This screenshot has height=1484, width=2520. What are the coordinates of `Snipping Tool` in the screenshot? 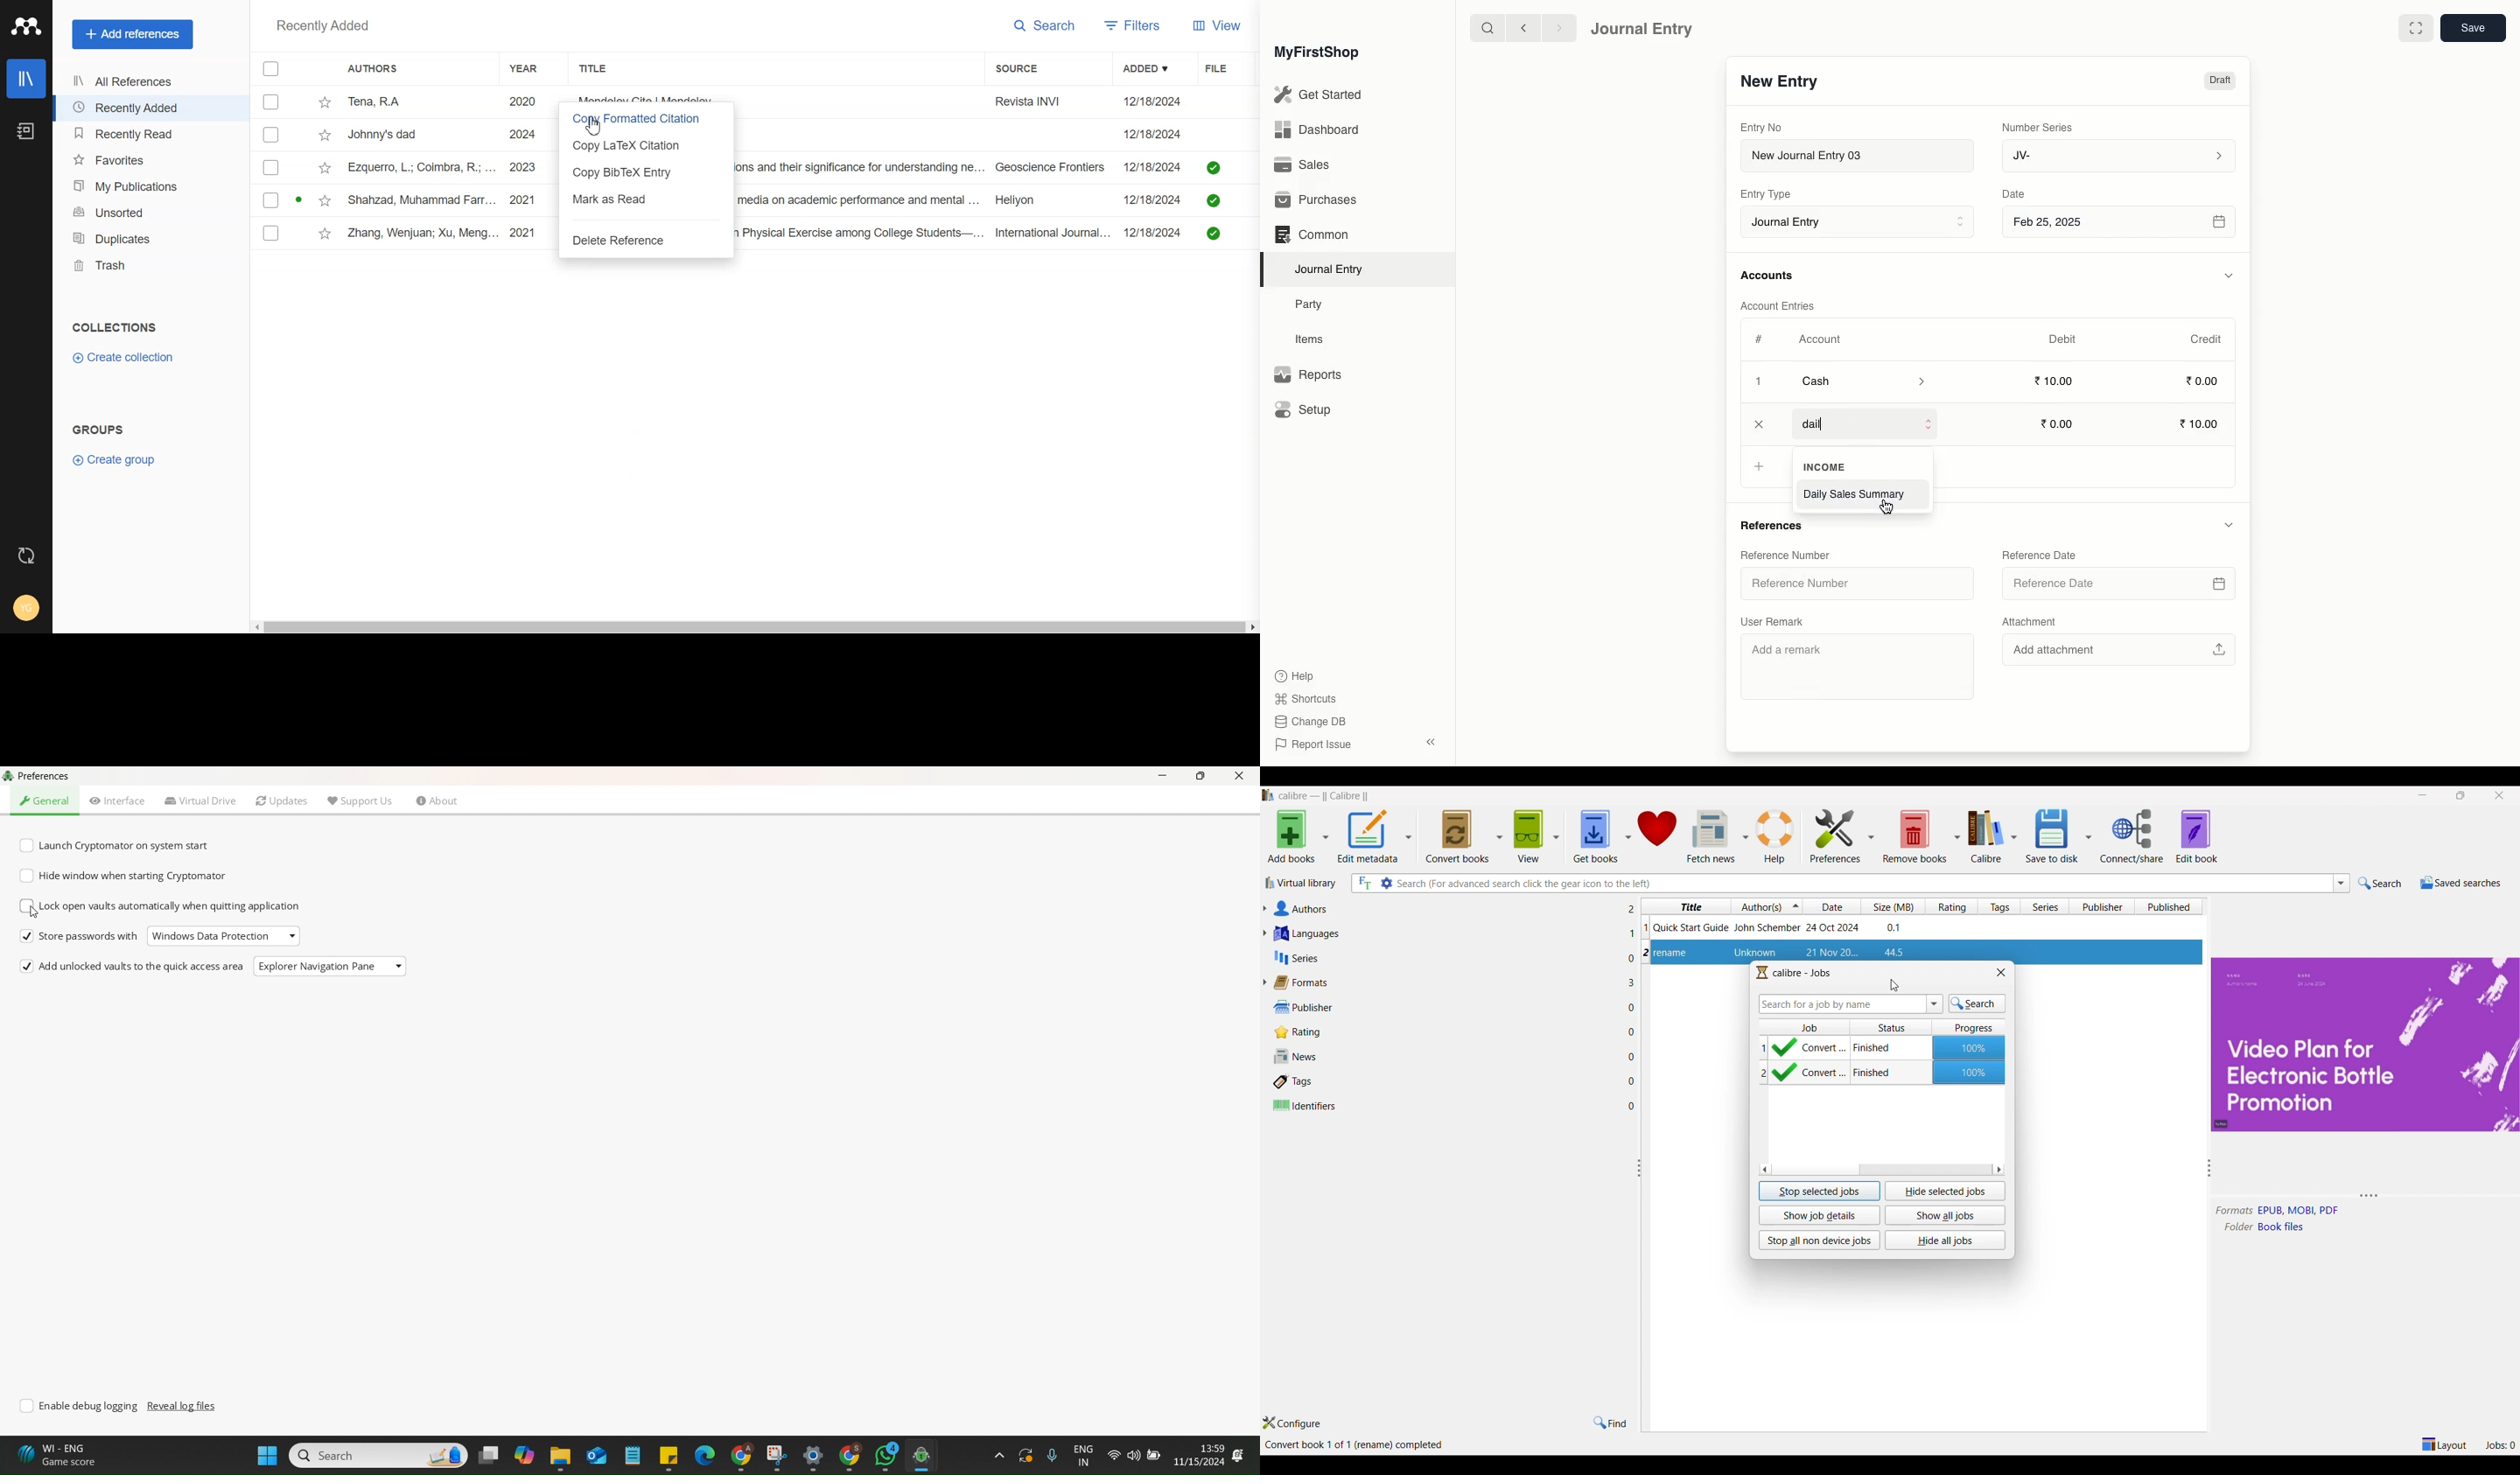 It's located at (774, 1455).